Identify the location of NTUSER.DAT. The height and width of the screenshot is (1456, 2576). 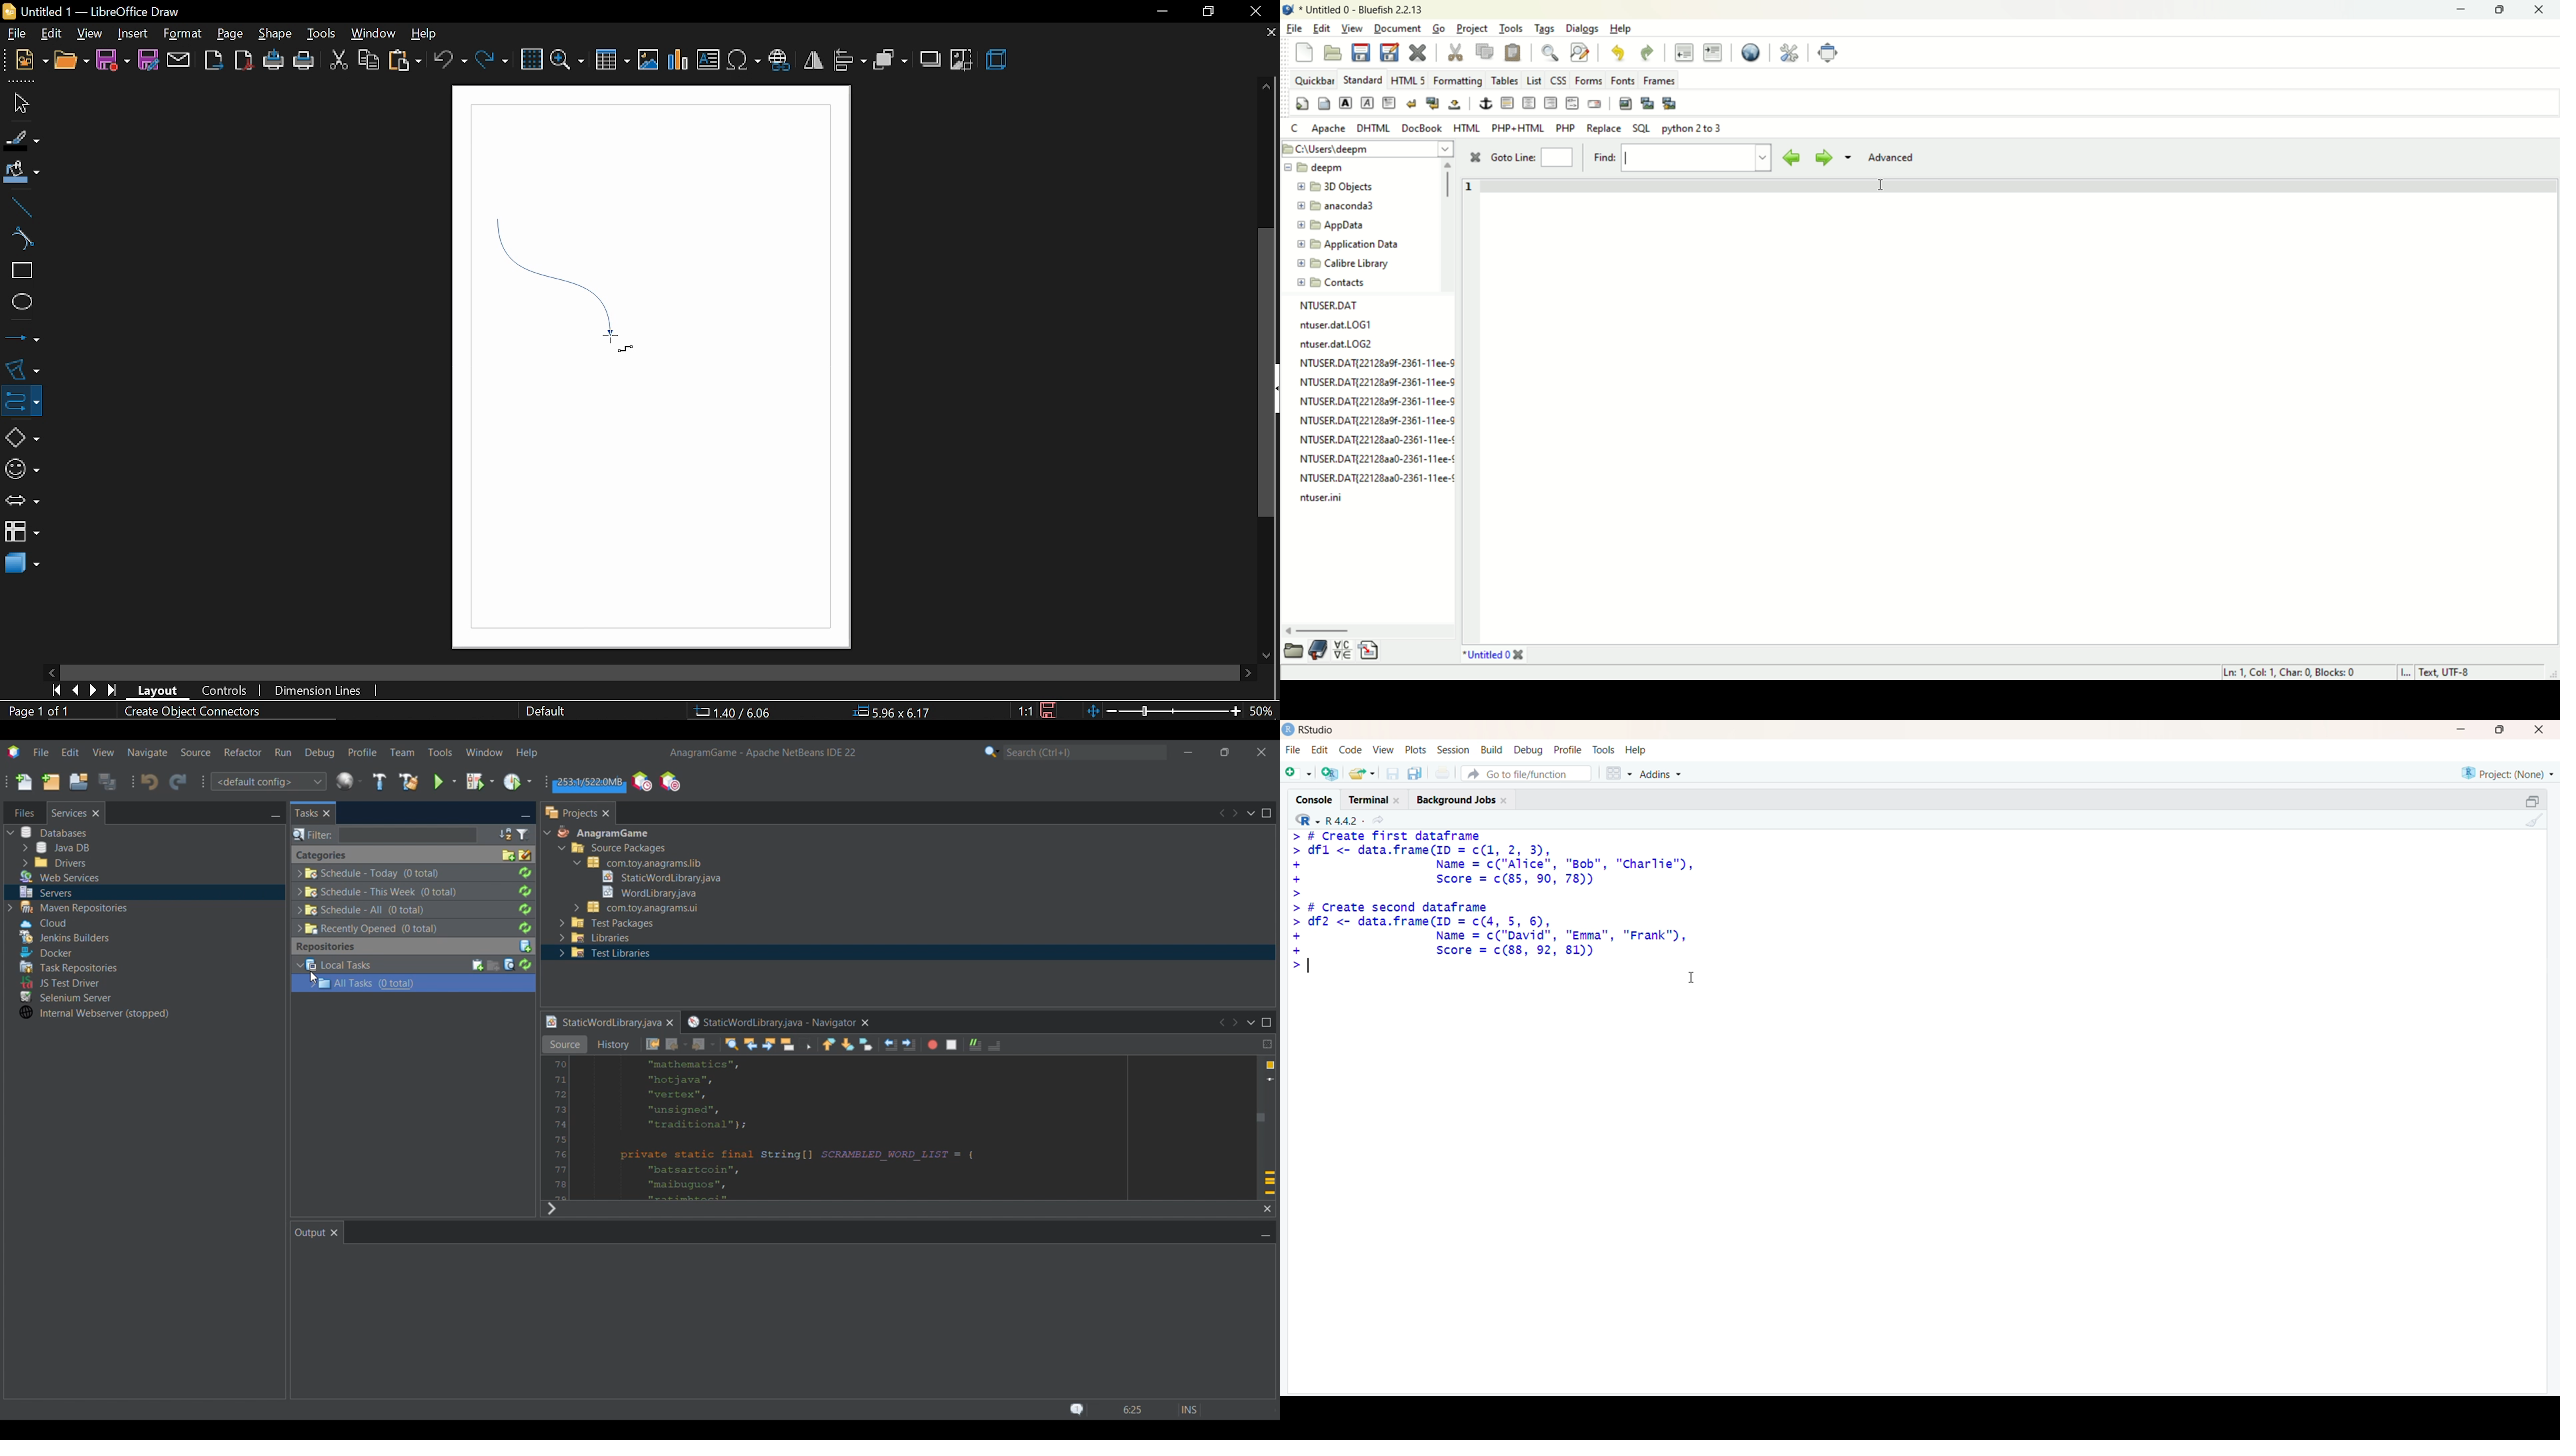
(1331, 305).